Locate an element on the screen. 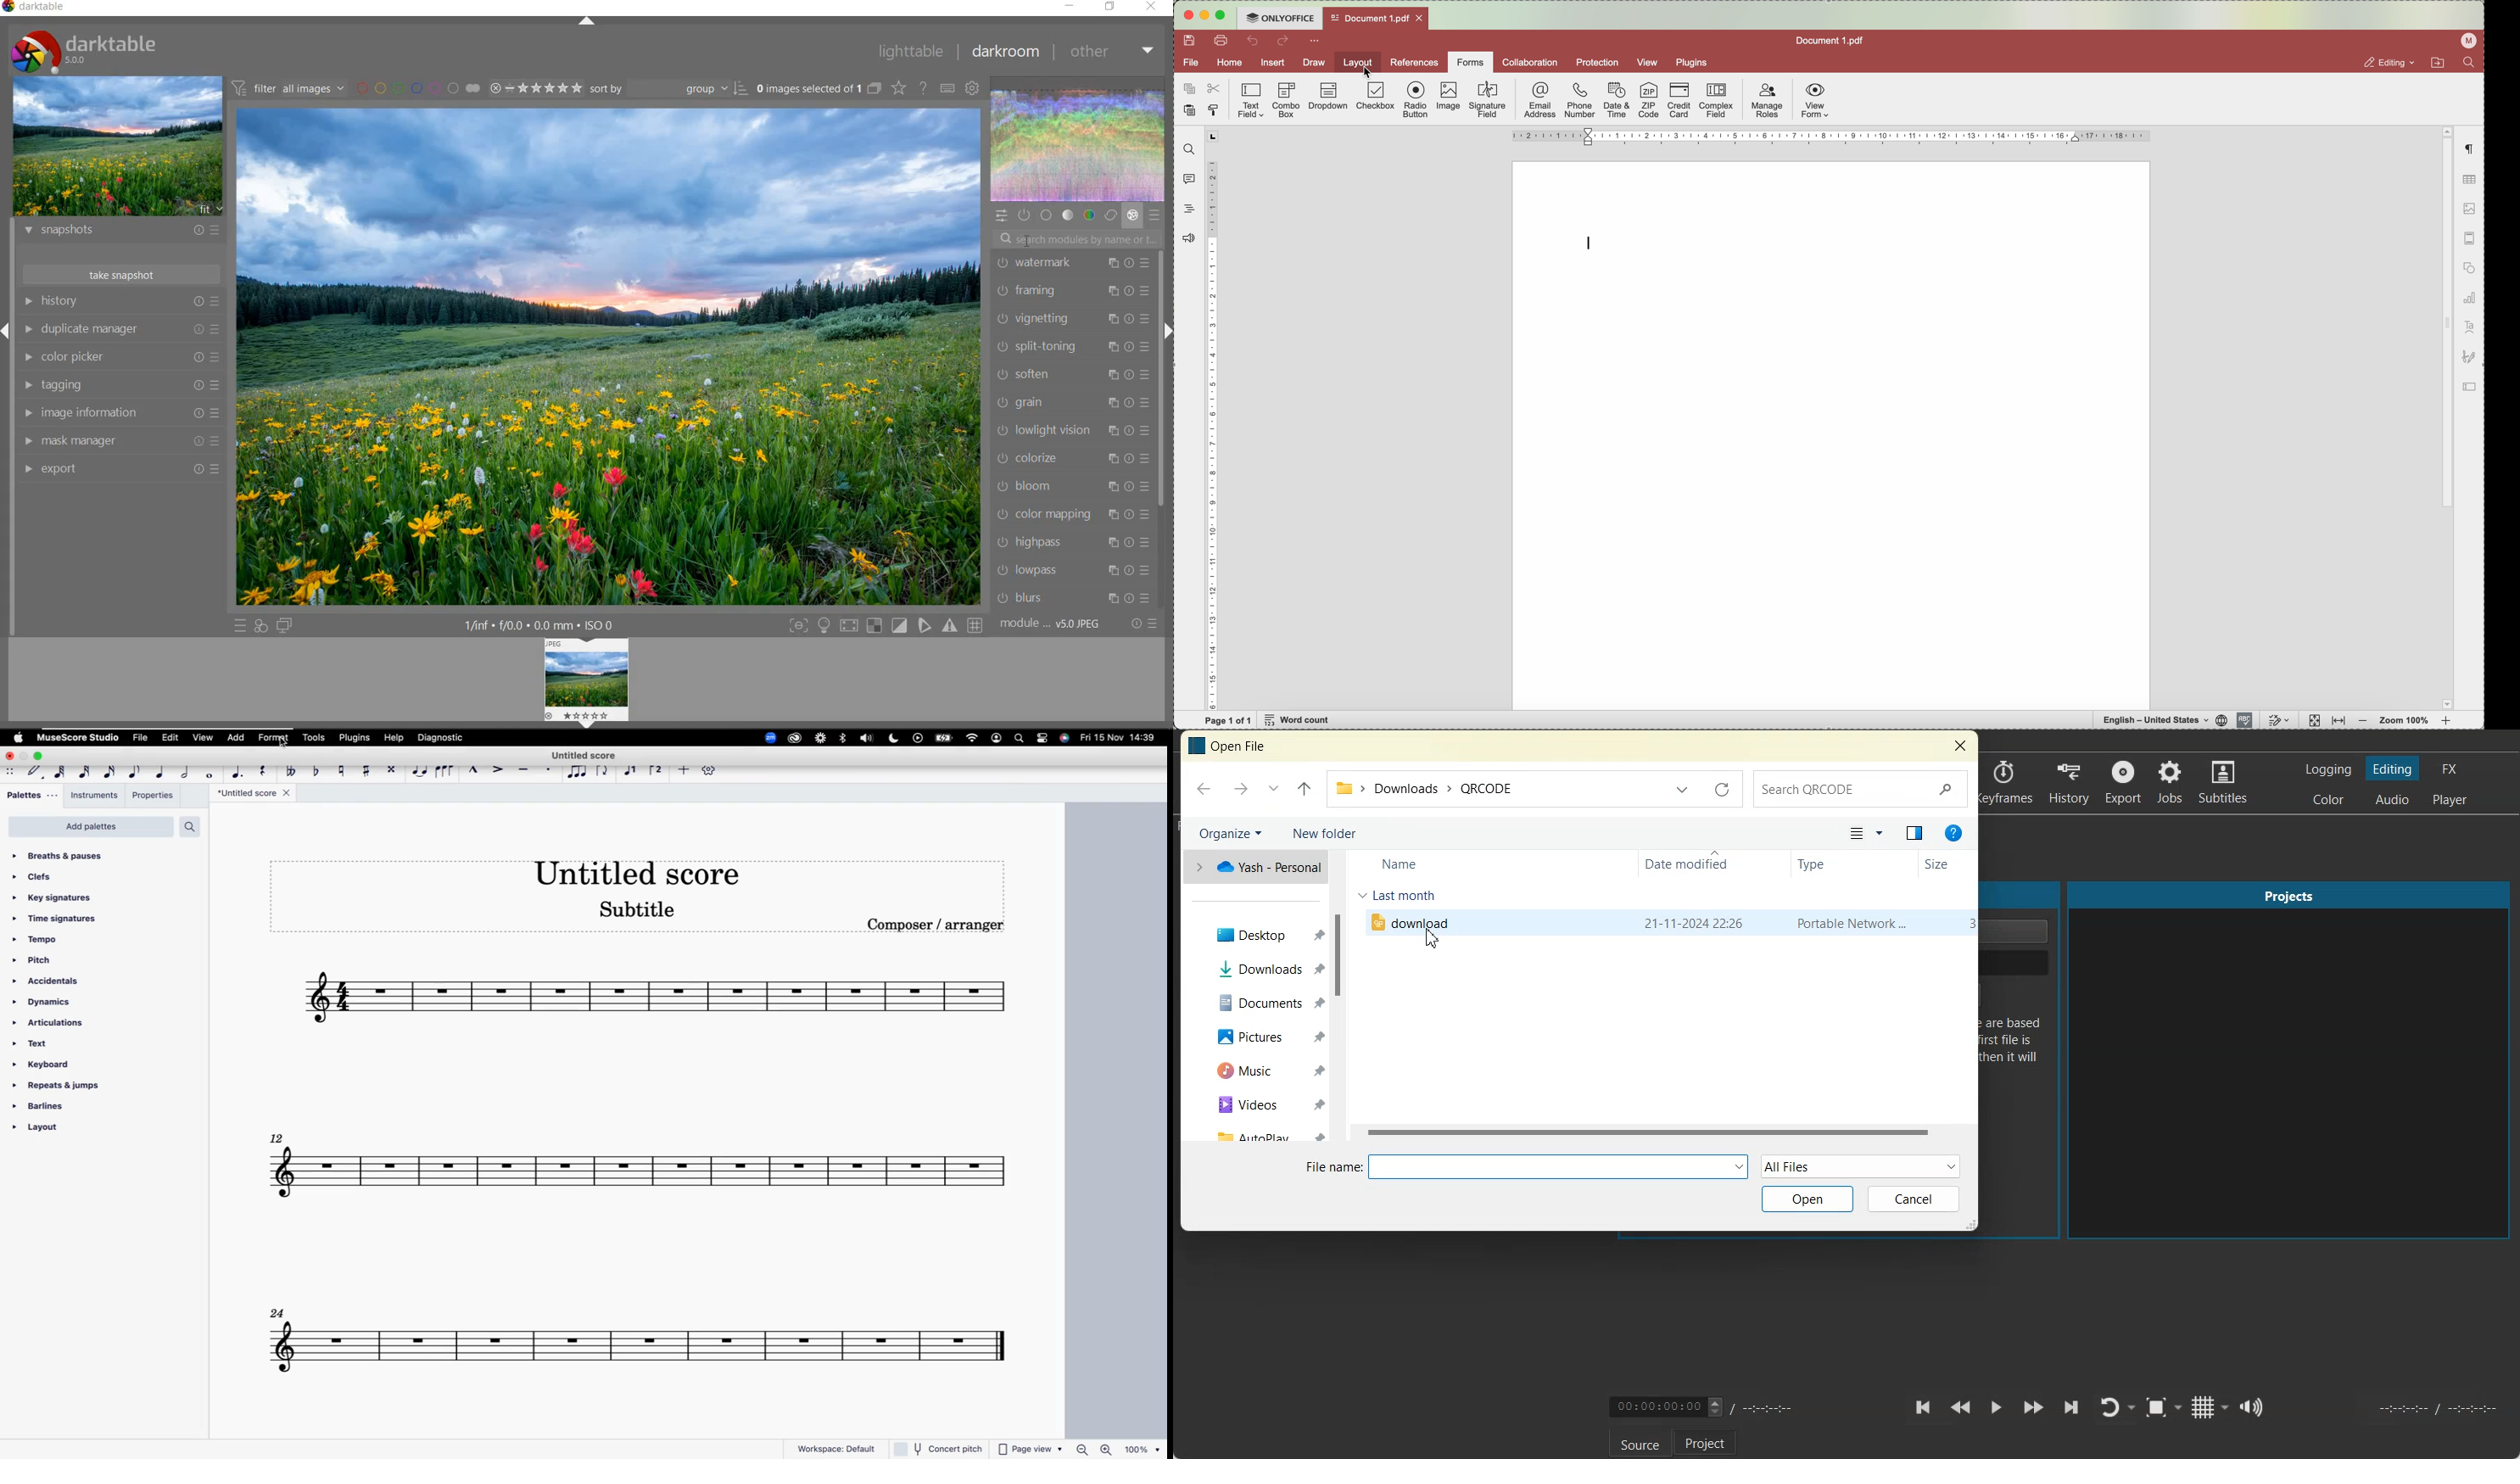  flip direction is located at coordinates (606, 772).